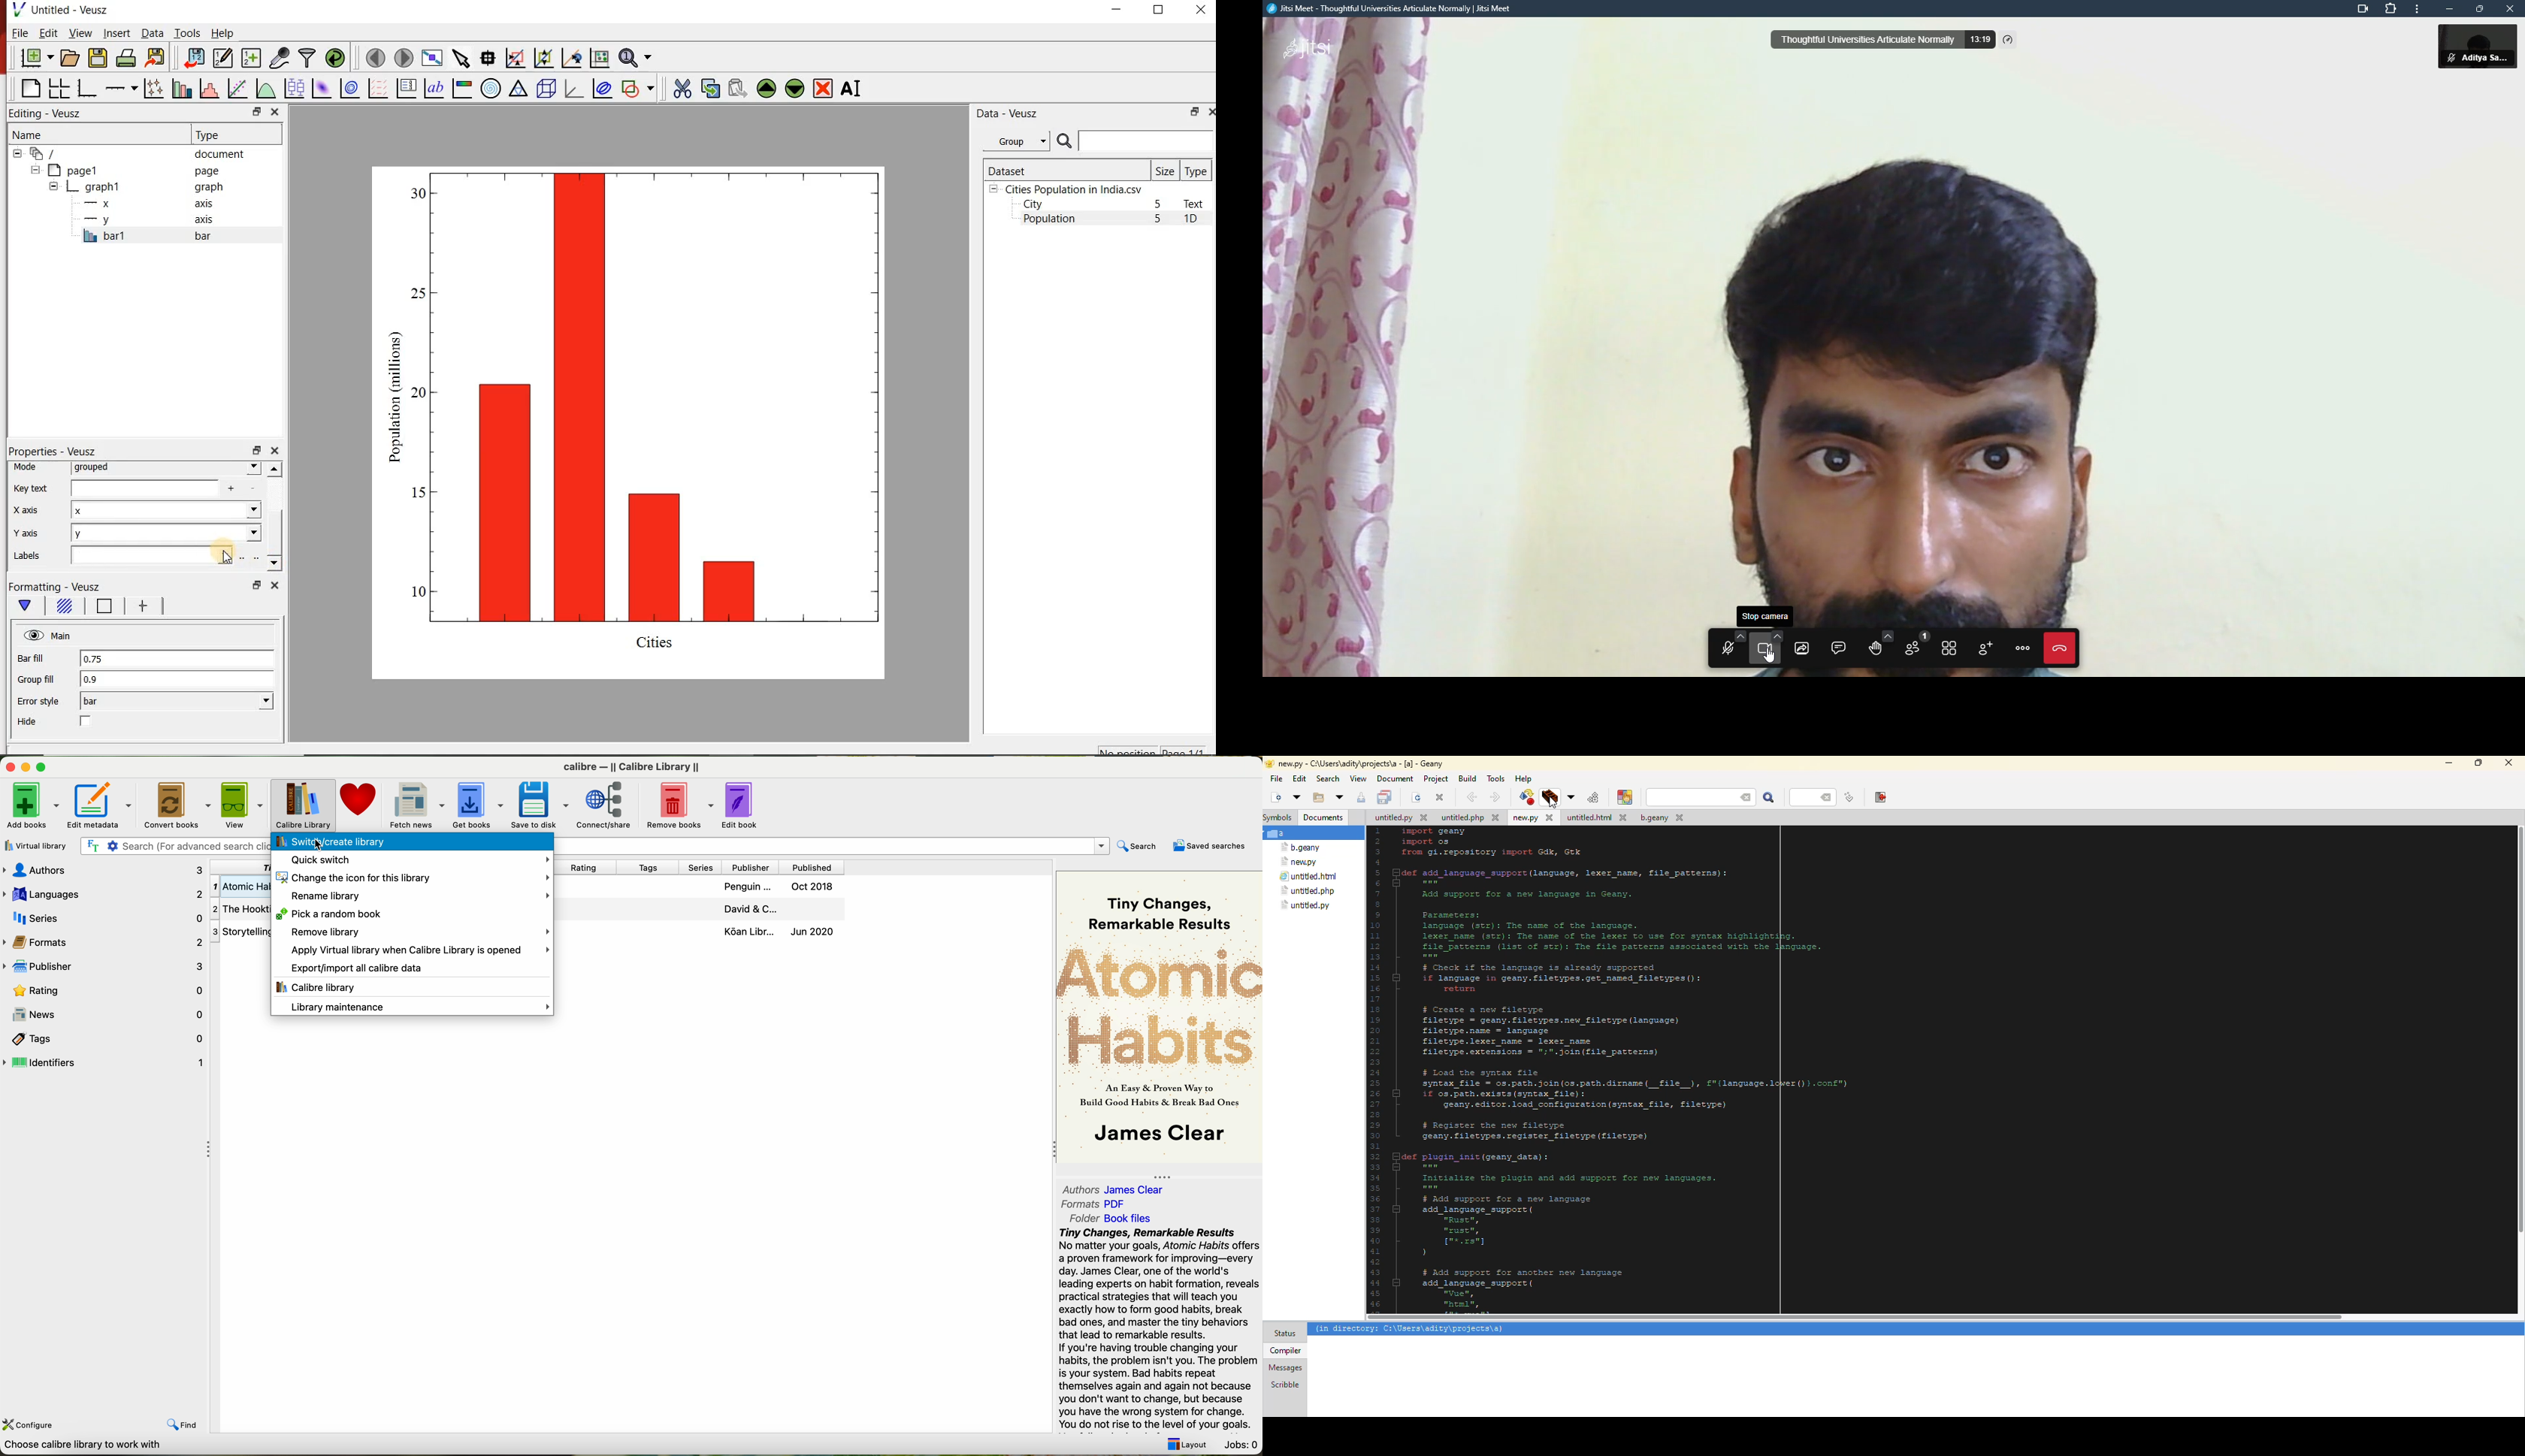  What do you see at coordinates (753, 867) in the screenshot?
I see `publisher` at bounding box center [753, 867].